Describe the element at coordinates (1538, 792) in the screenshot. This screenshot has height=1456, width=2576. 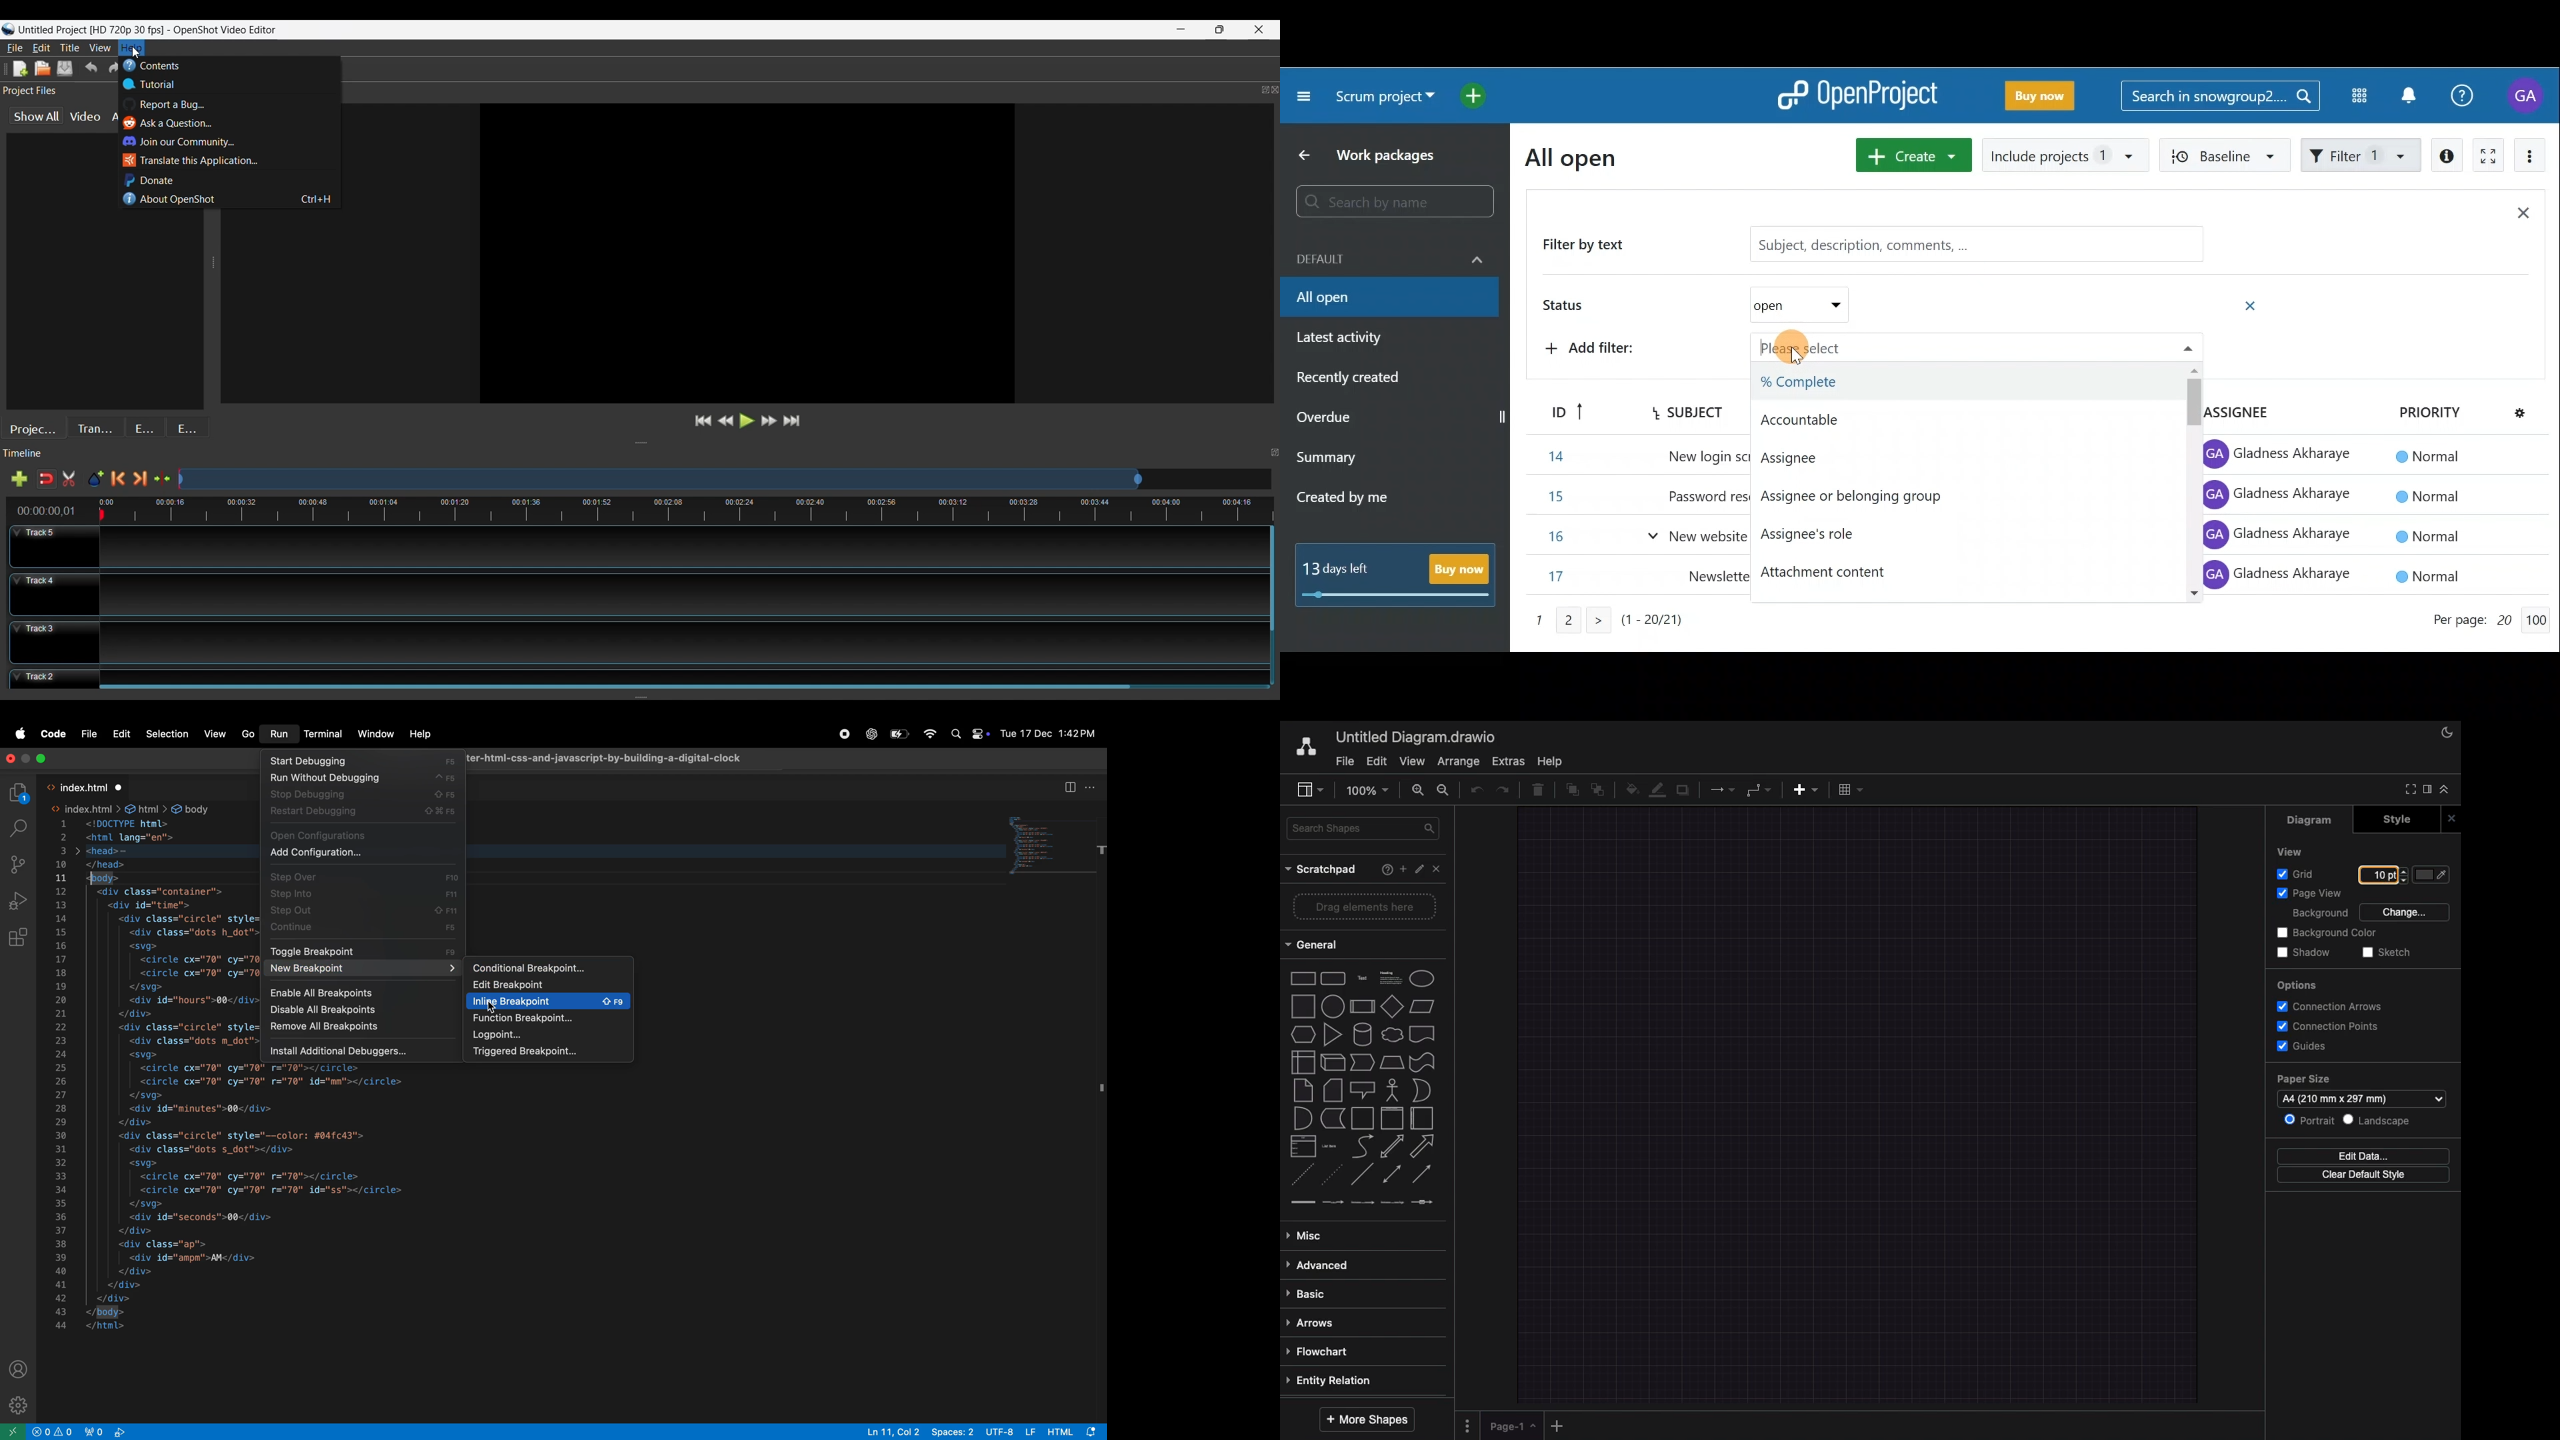
I see `Trash` at that location.